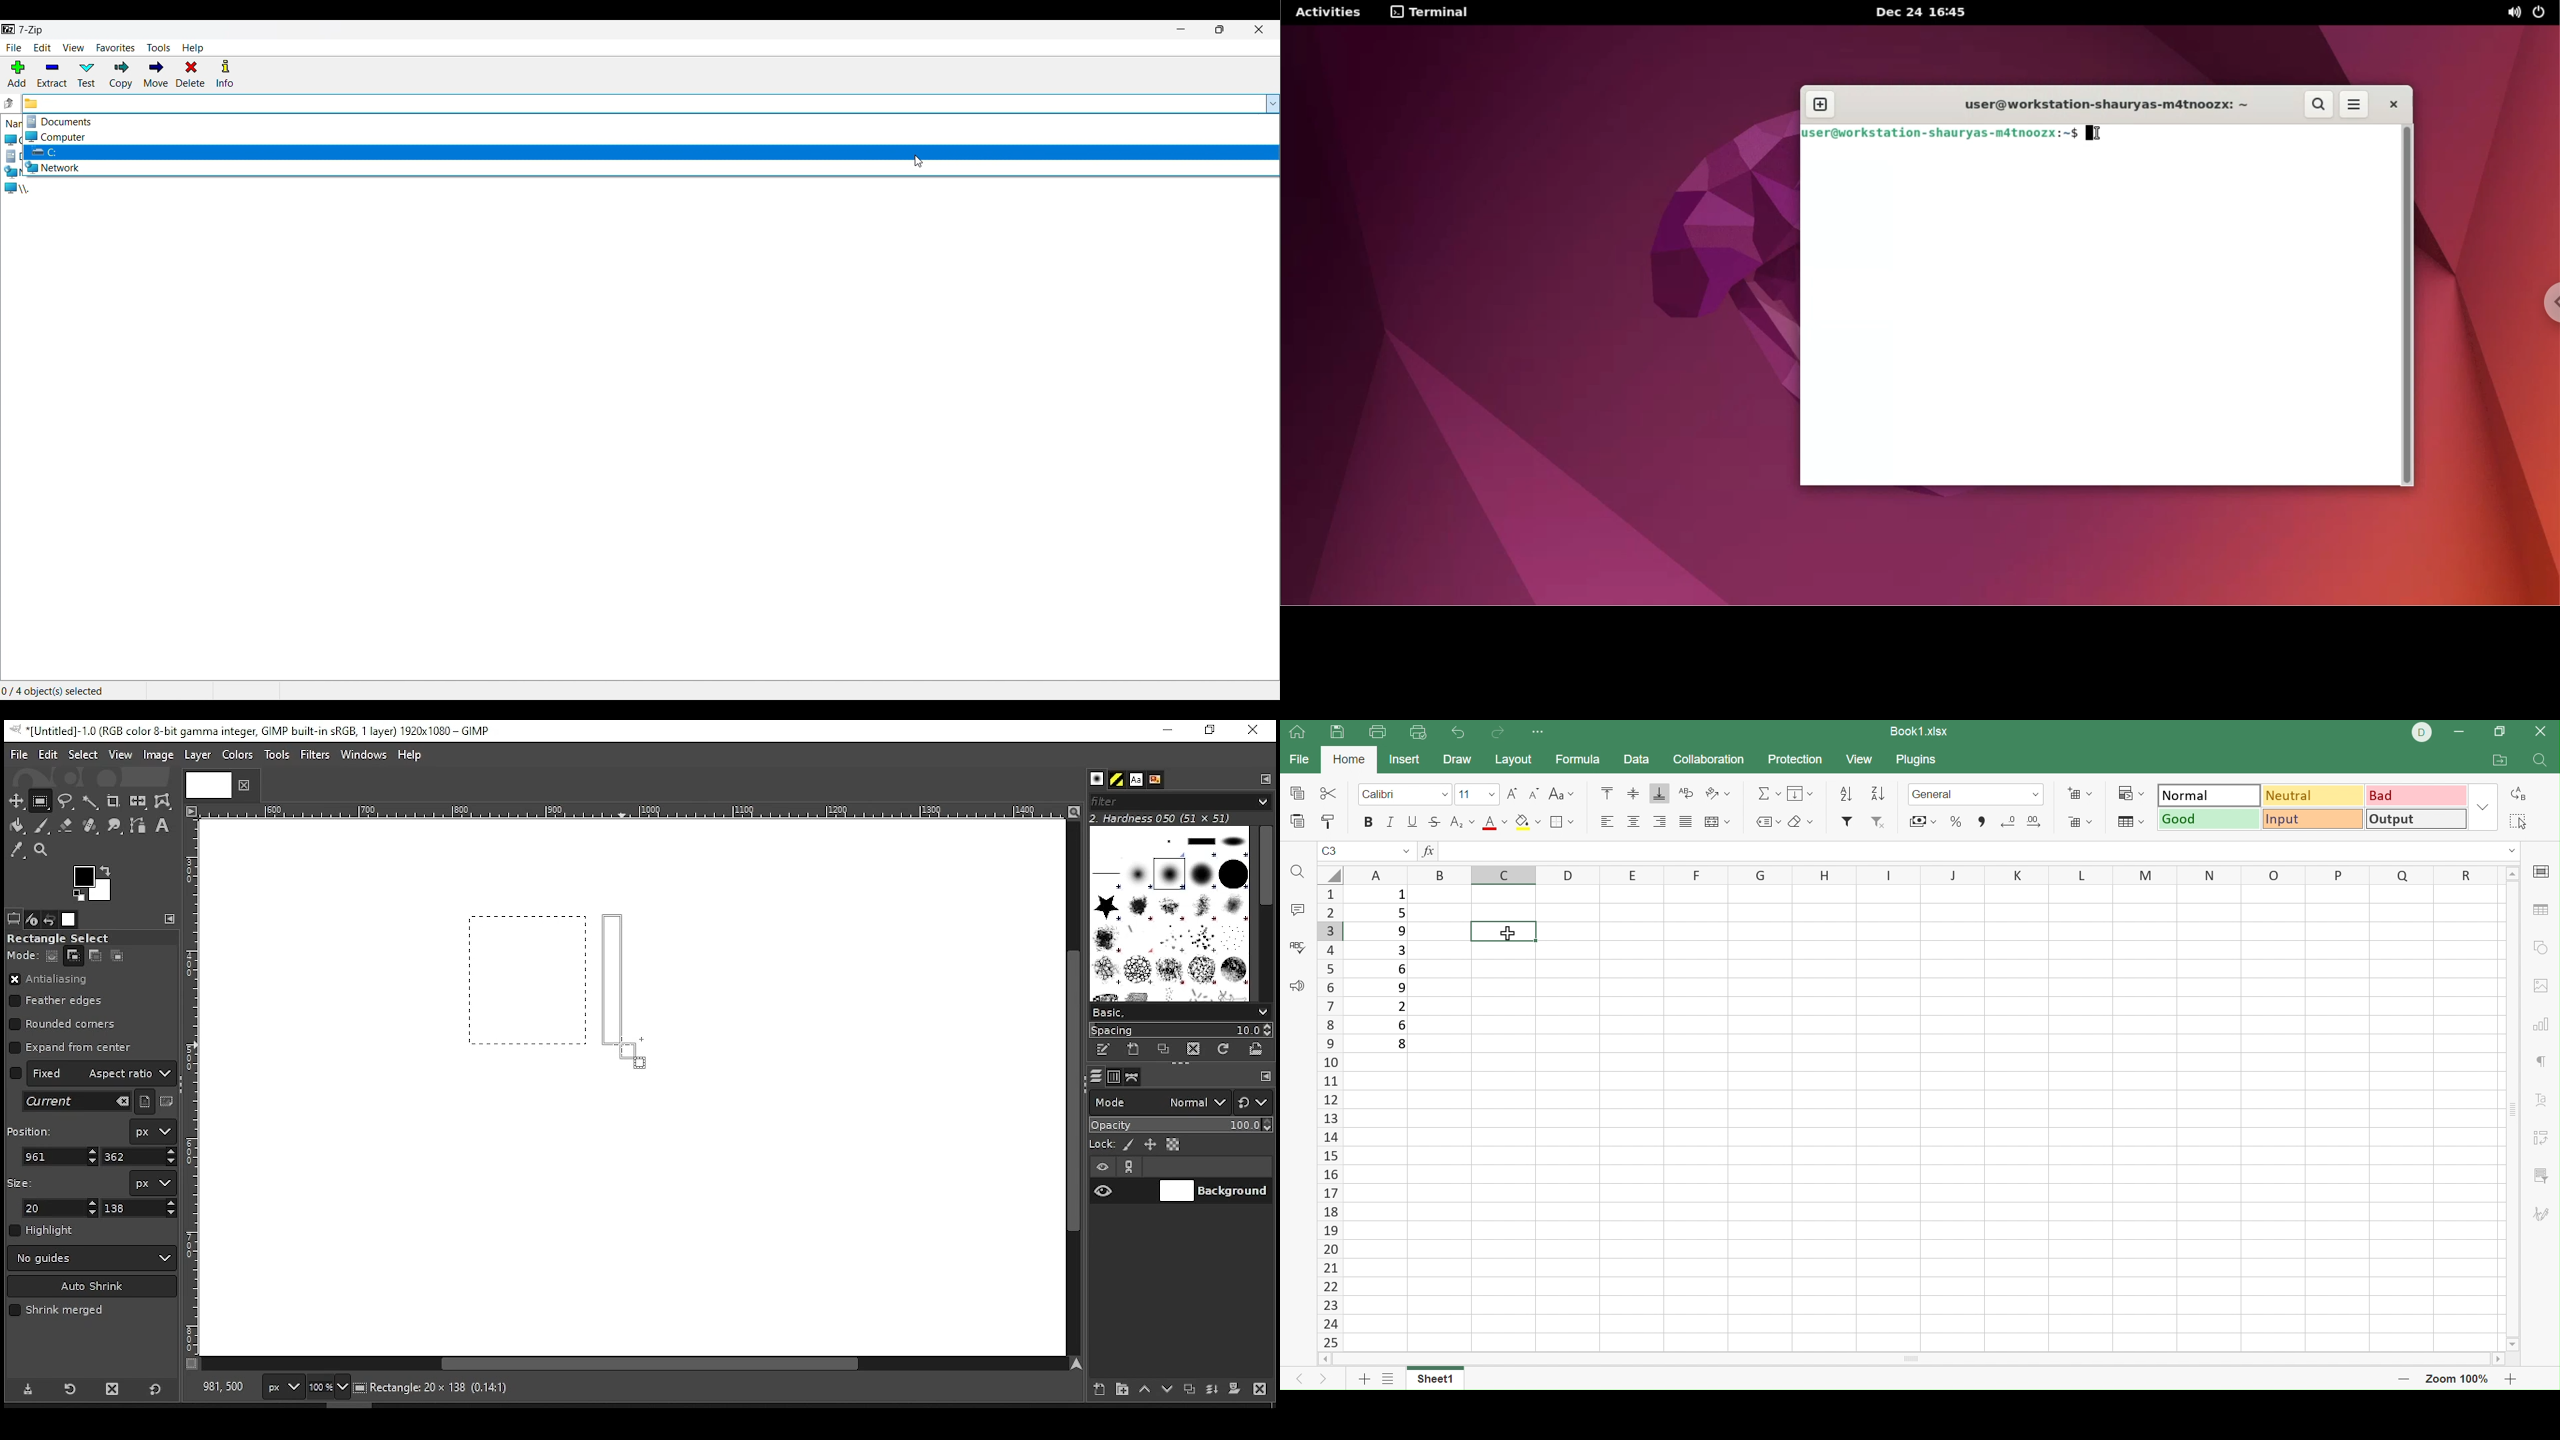 The width and height of the screenshot is (2576, 1456). I want to click on Cursor, so click(1510, 933).